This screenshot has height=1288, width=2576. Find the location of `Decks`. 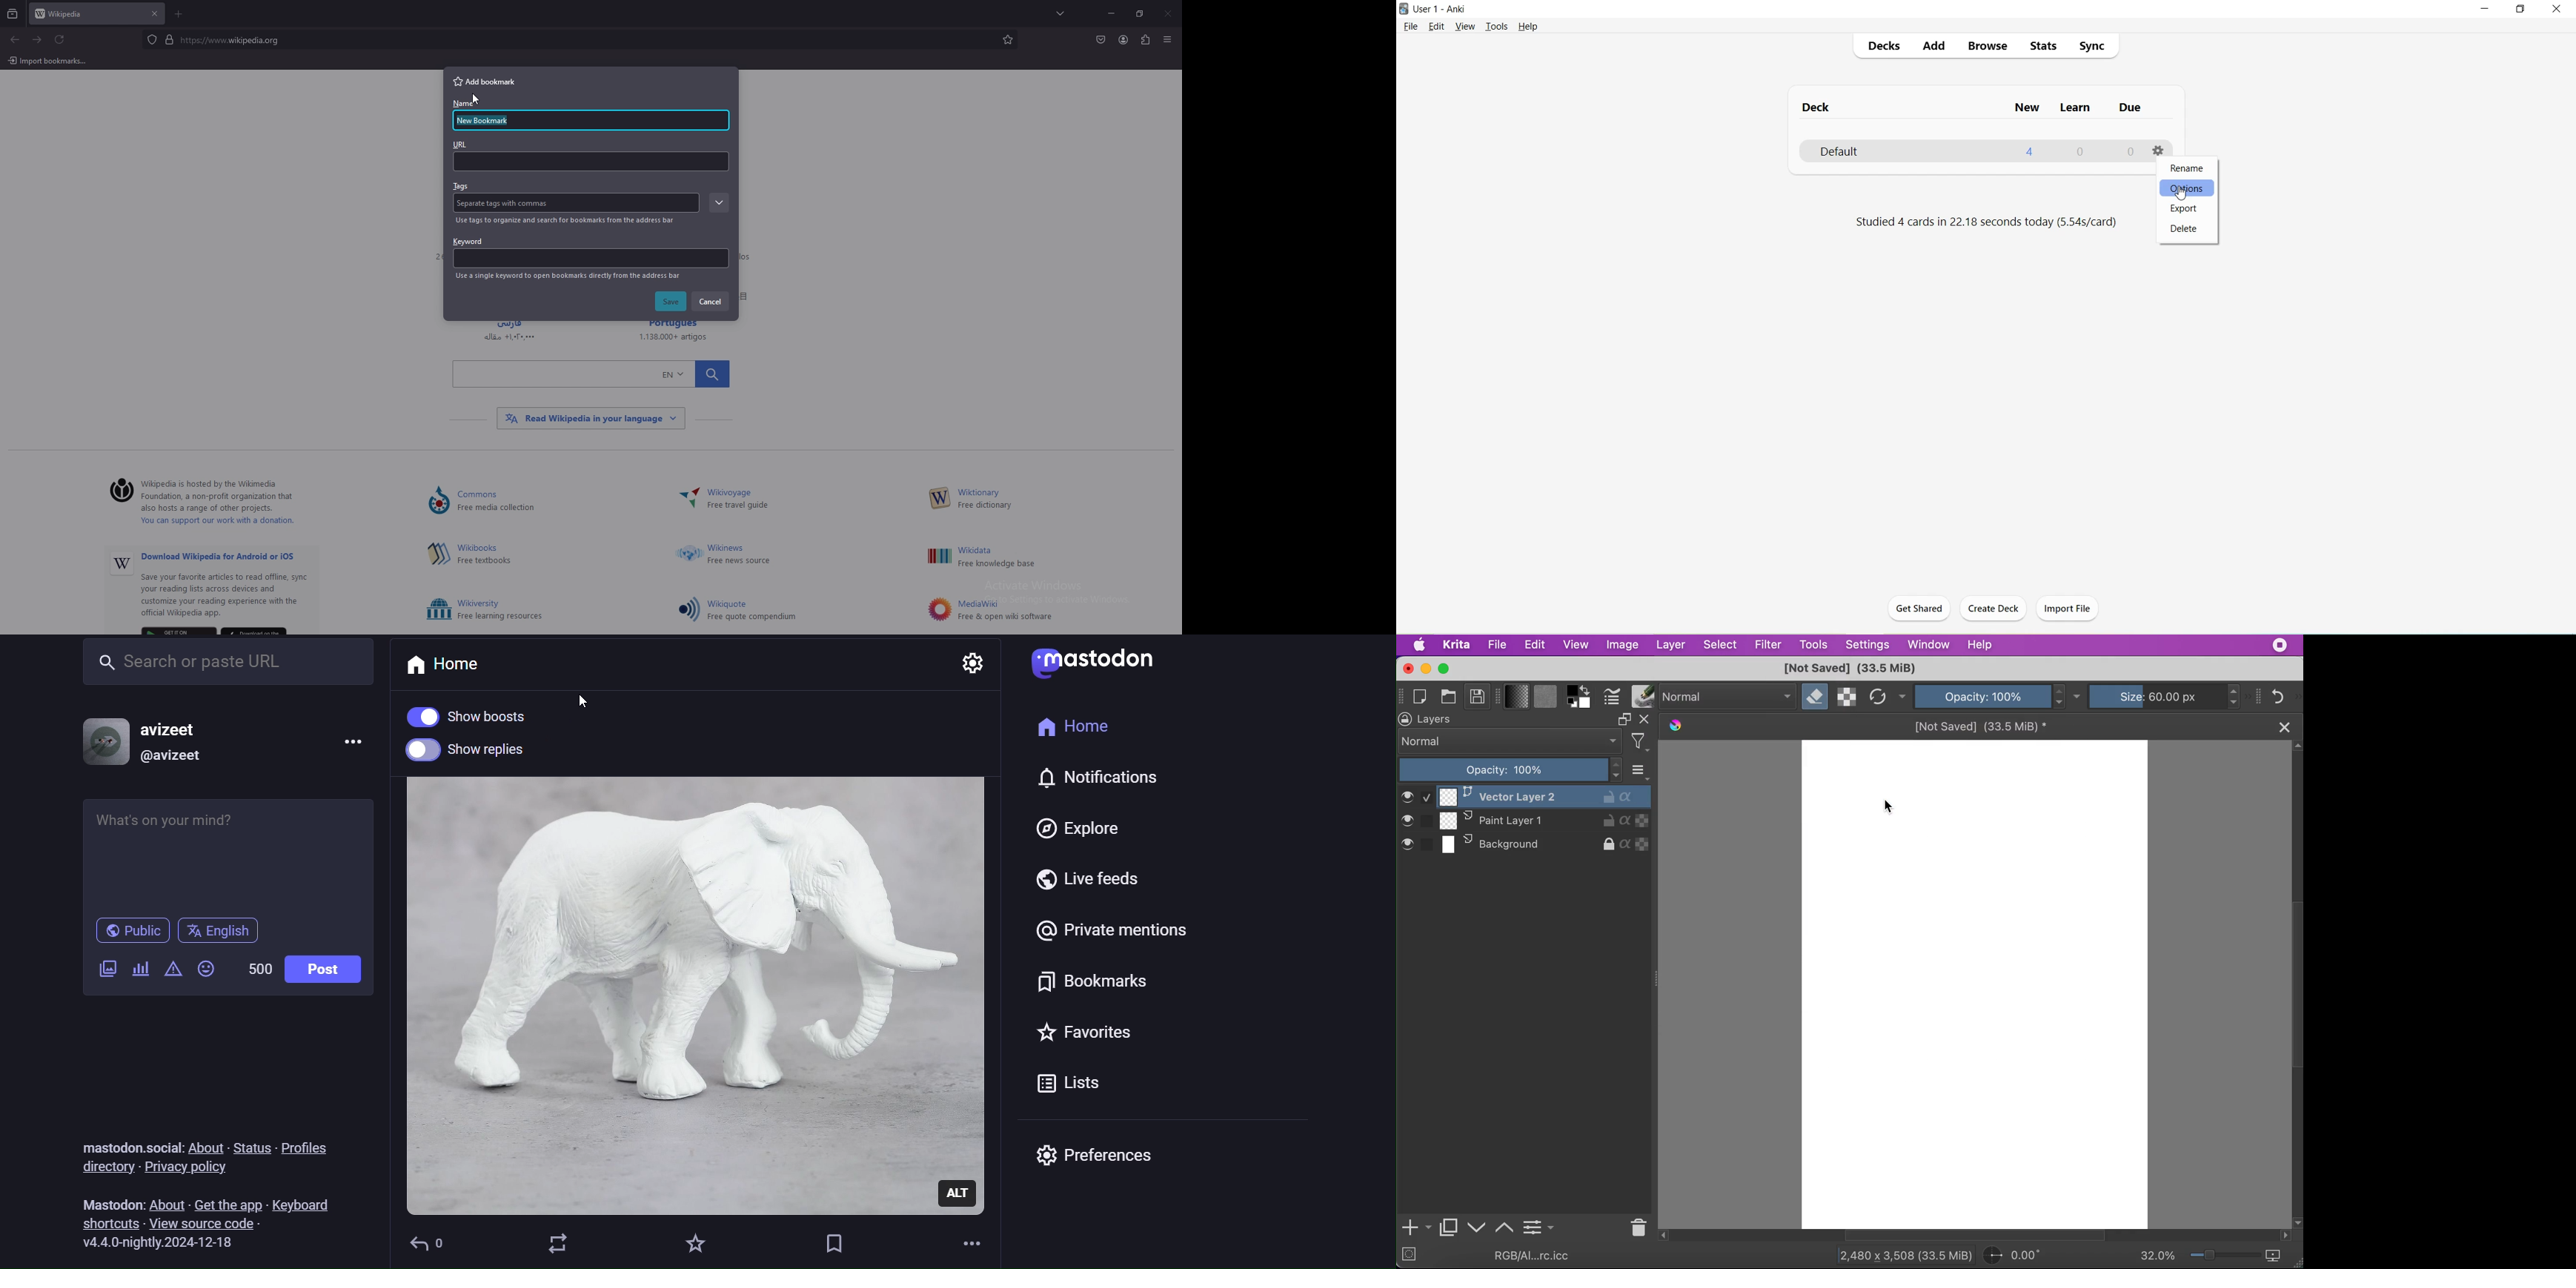

Decks is located at coordinates (1886, 47).